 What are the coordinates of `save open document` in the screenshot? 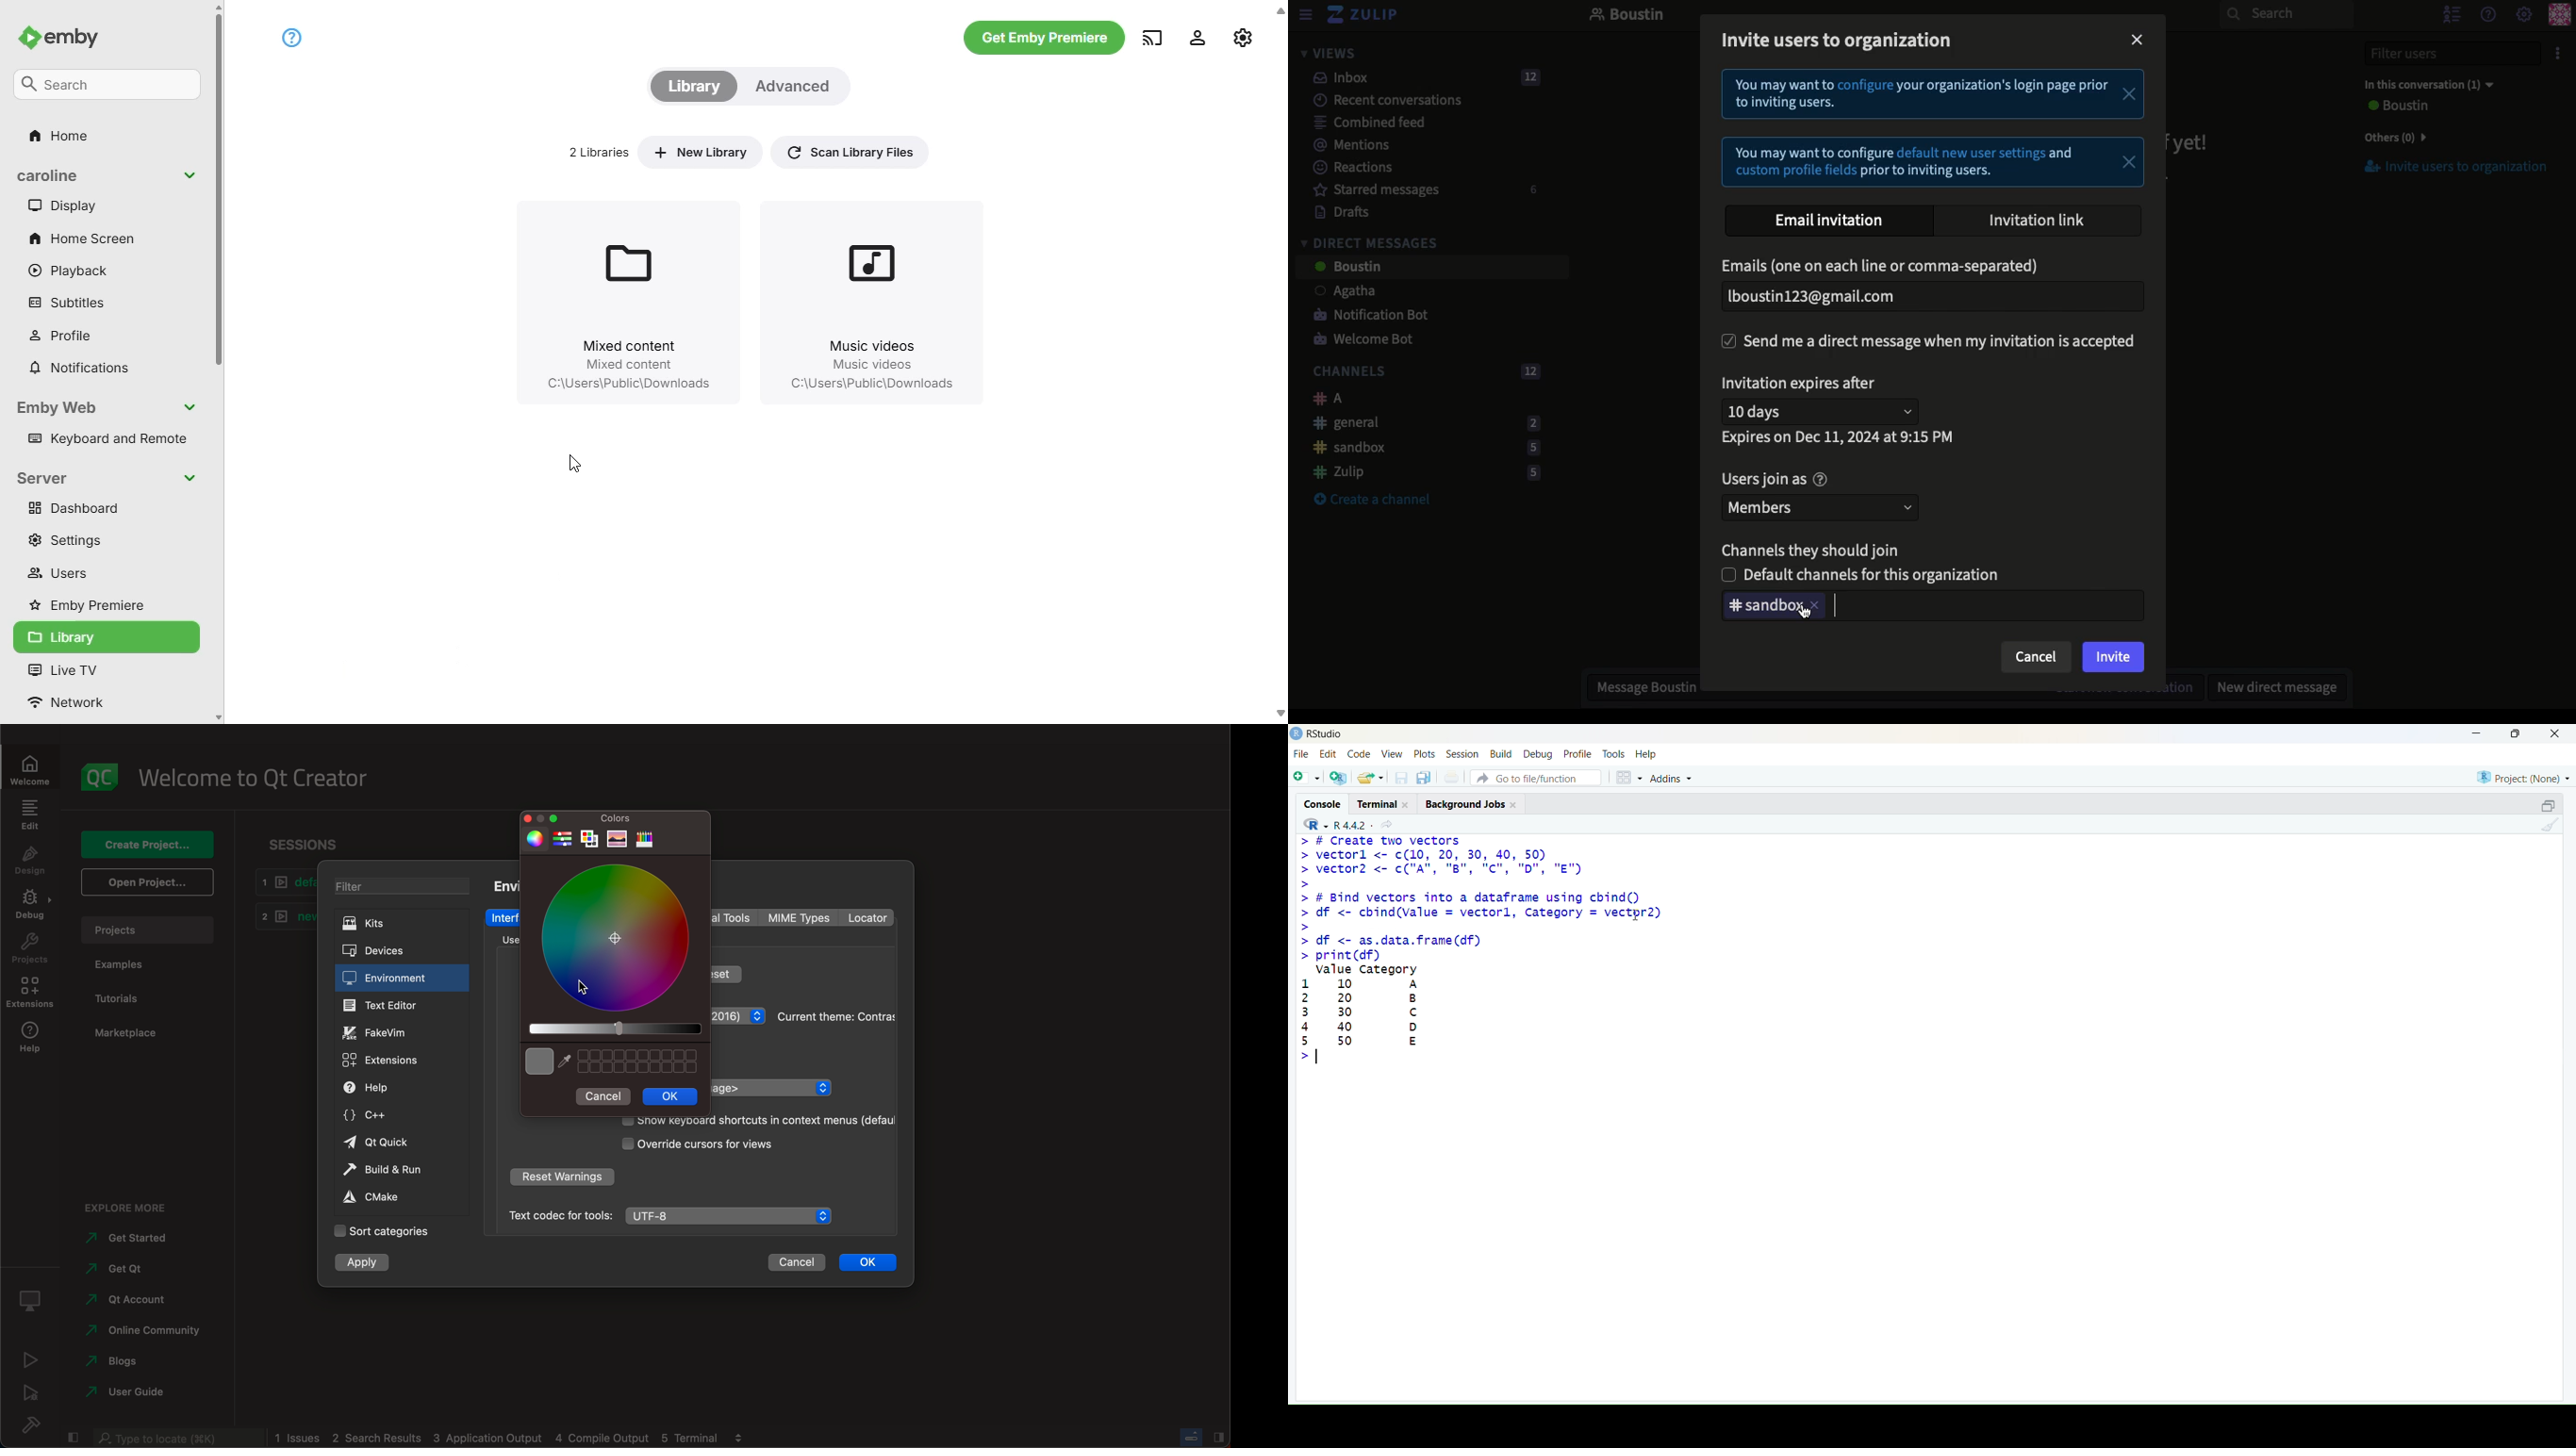 It's located at (1401, 779).